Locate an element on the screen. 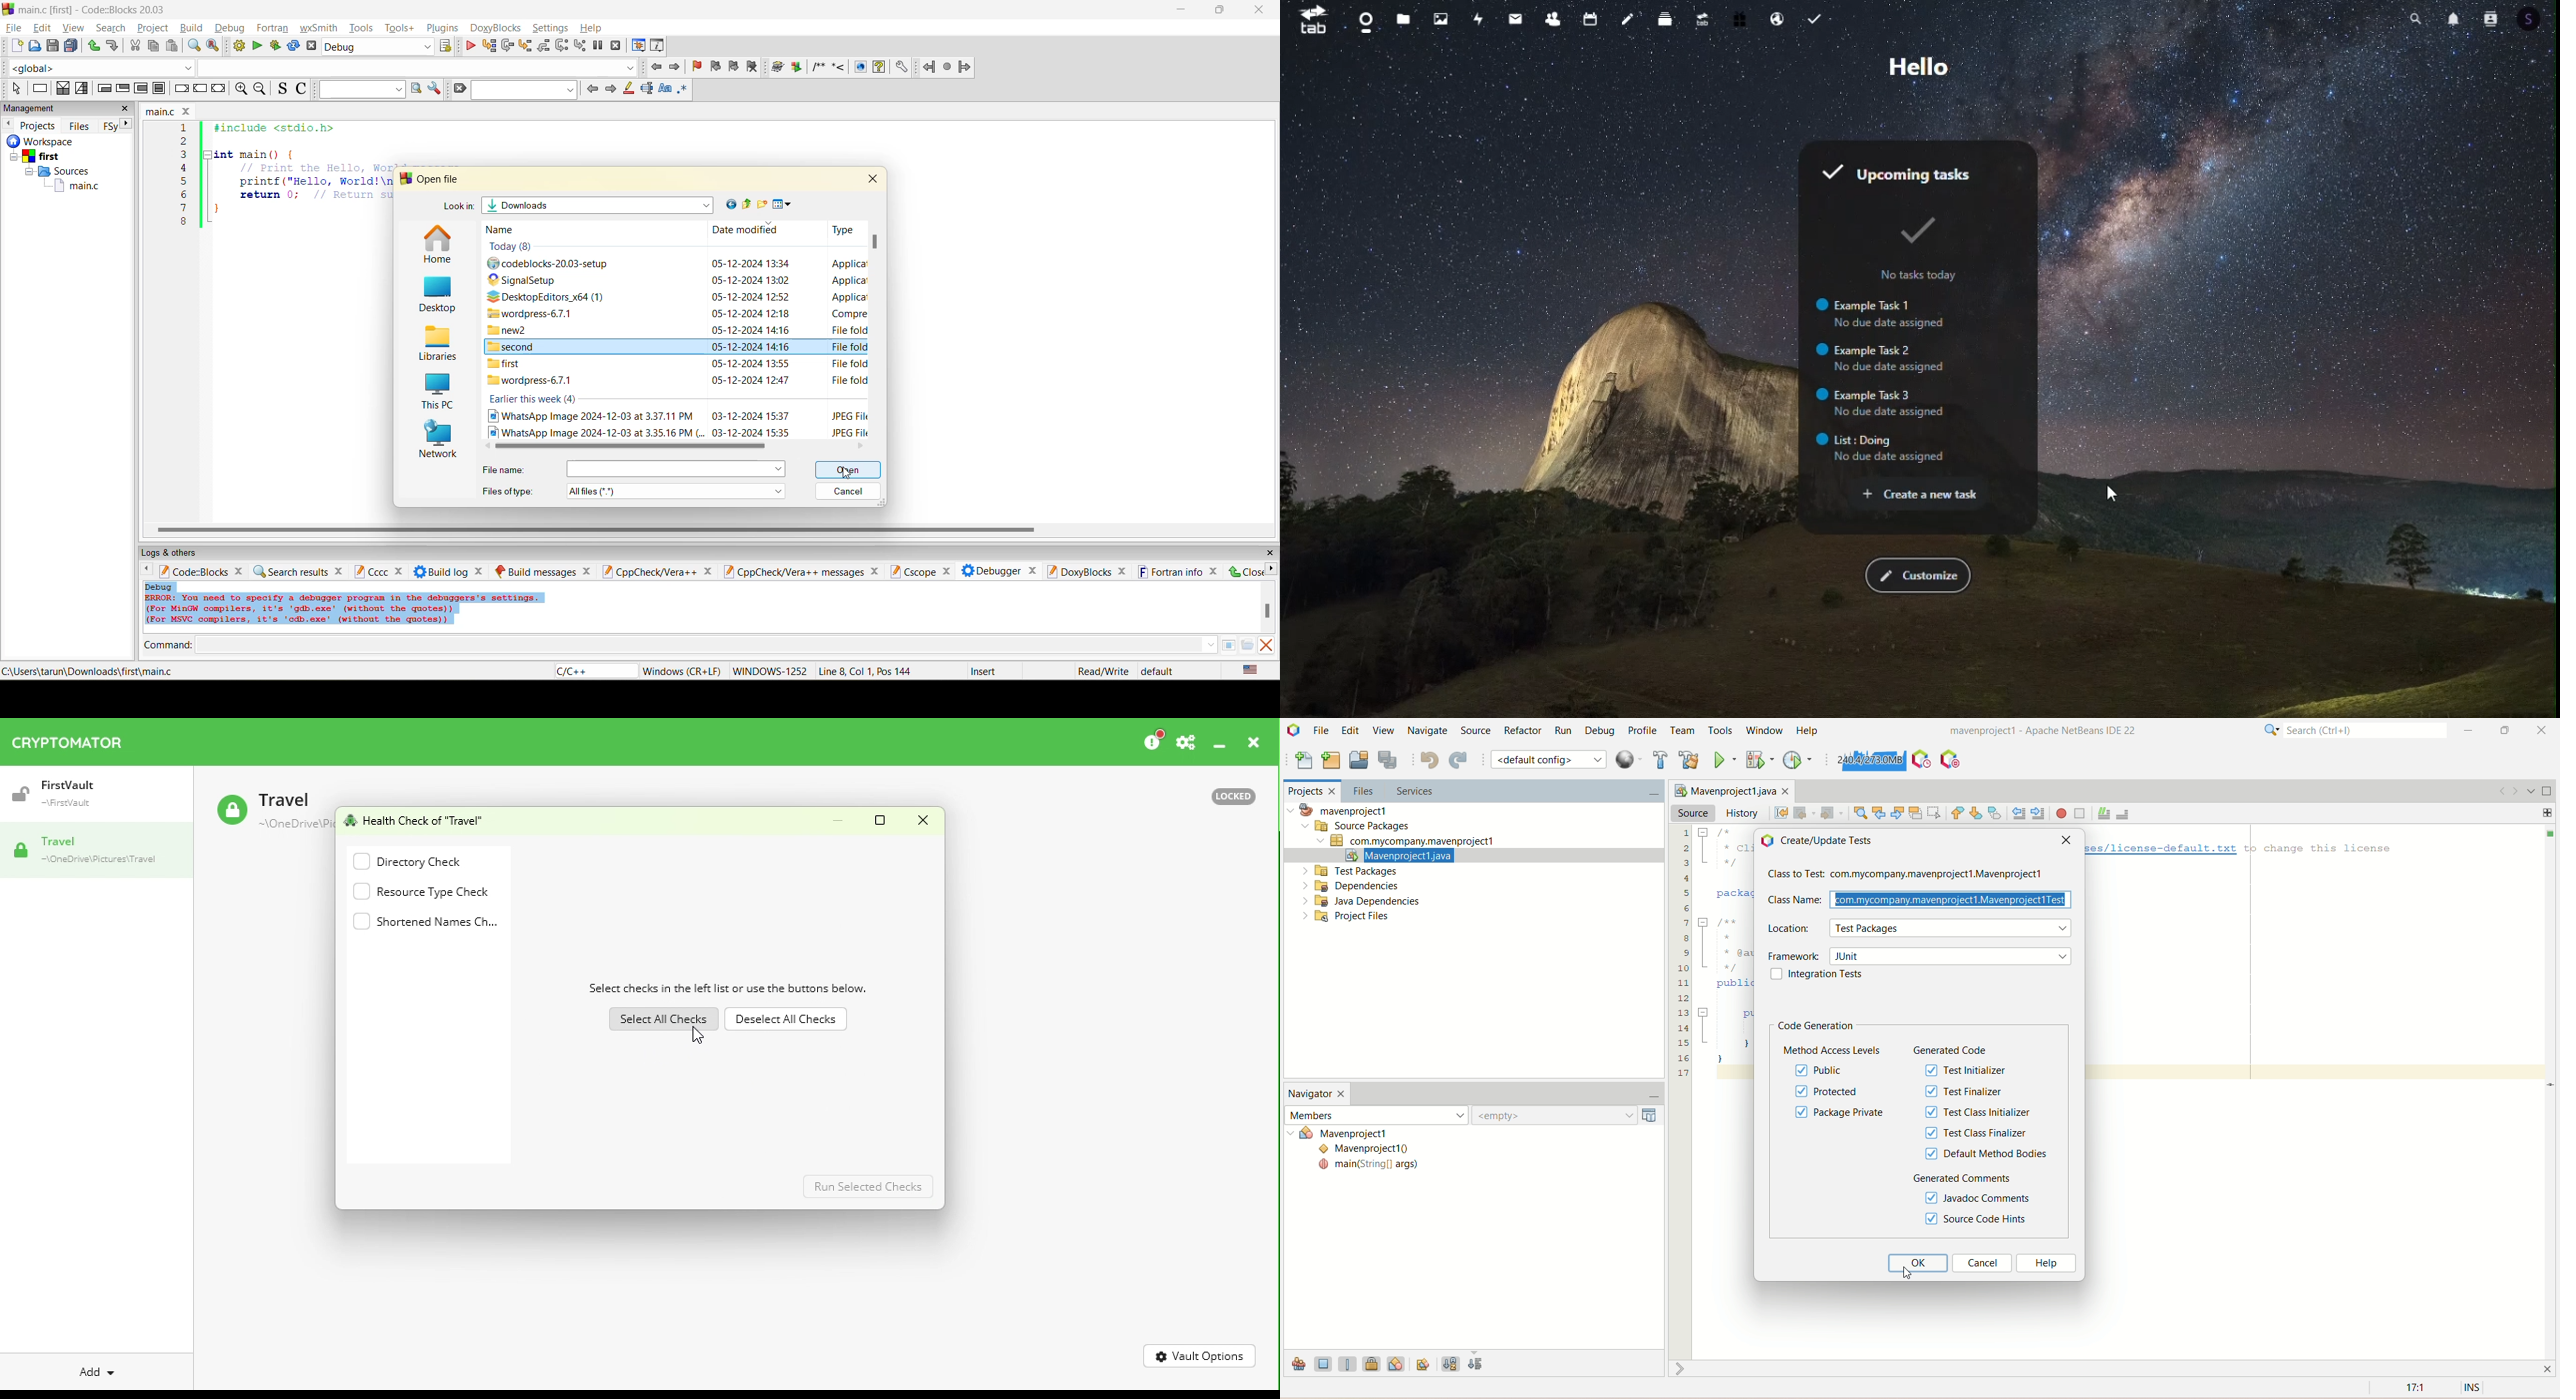  5 is located at coordinates (184, 181).